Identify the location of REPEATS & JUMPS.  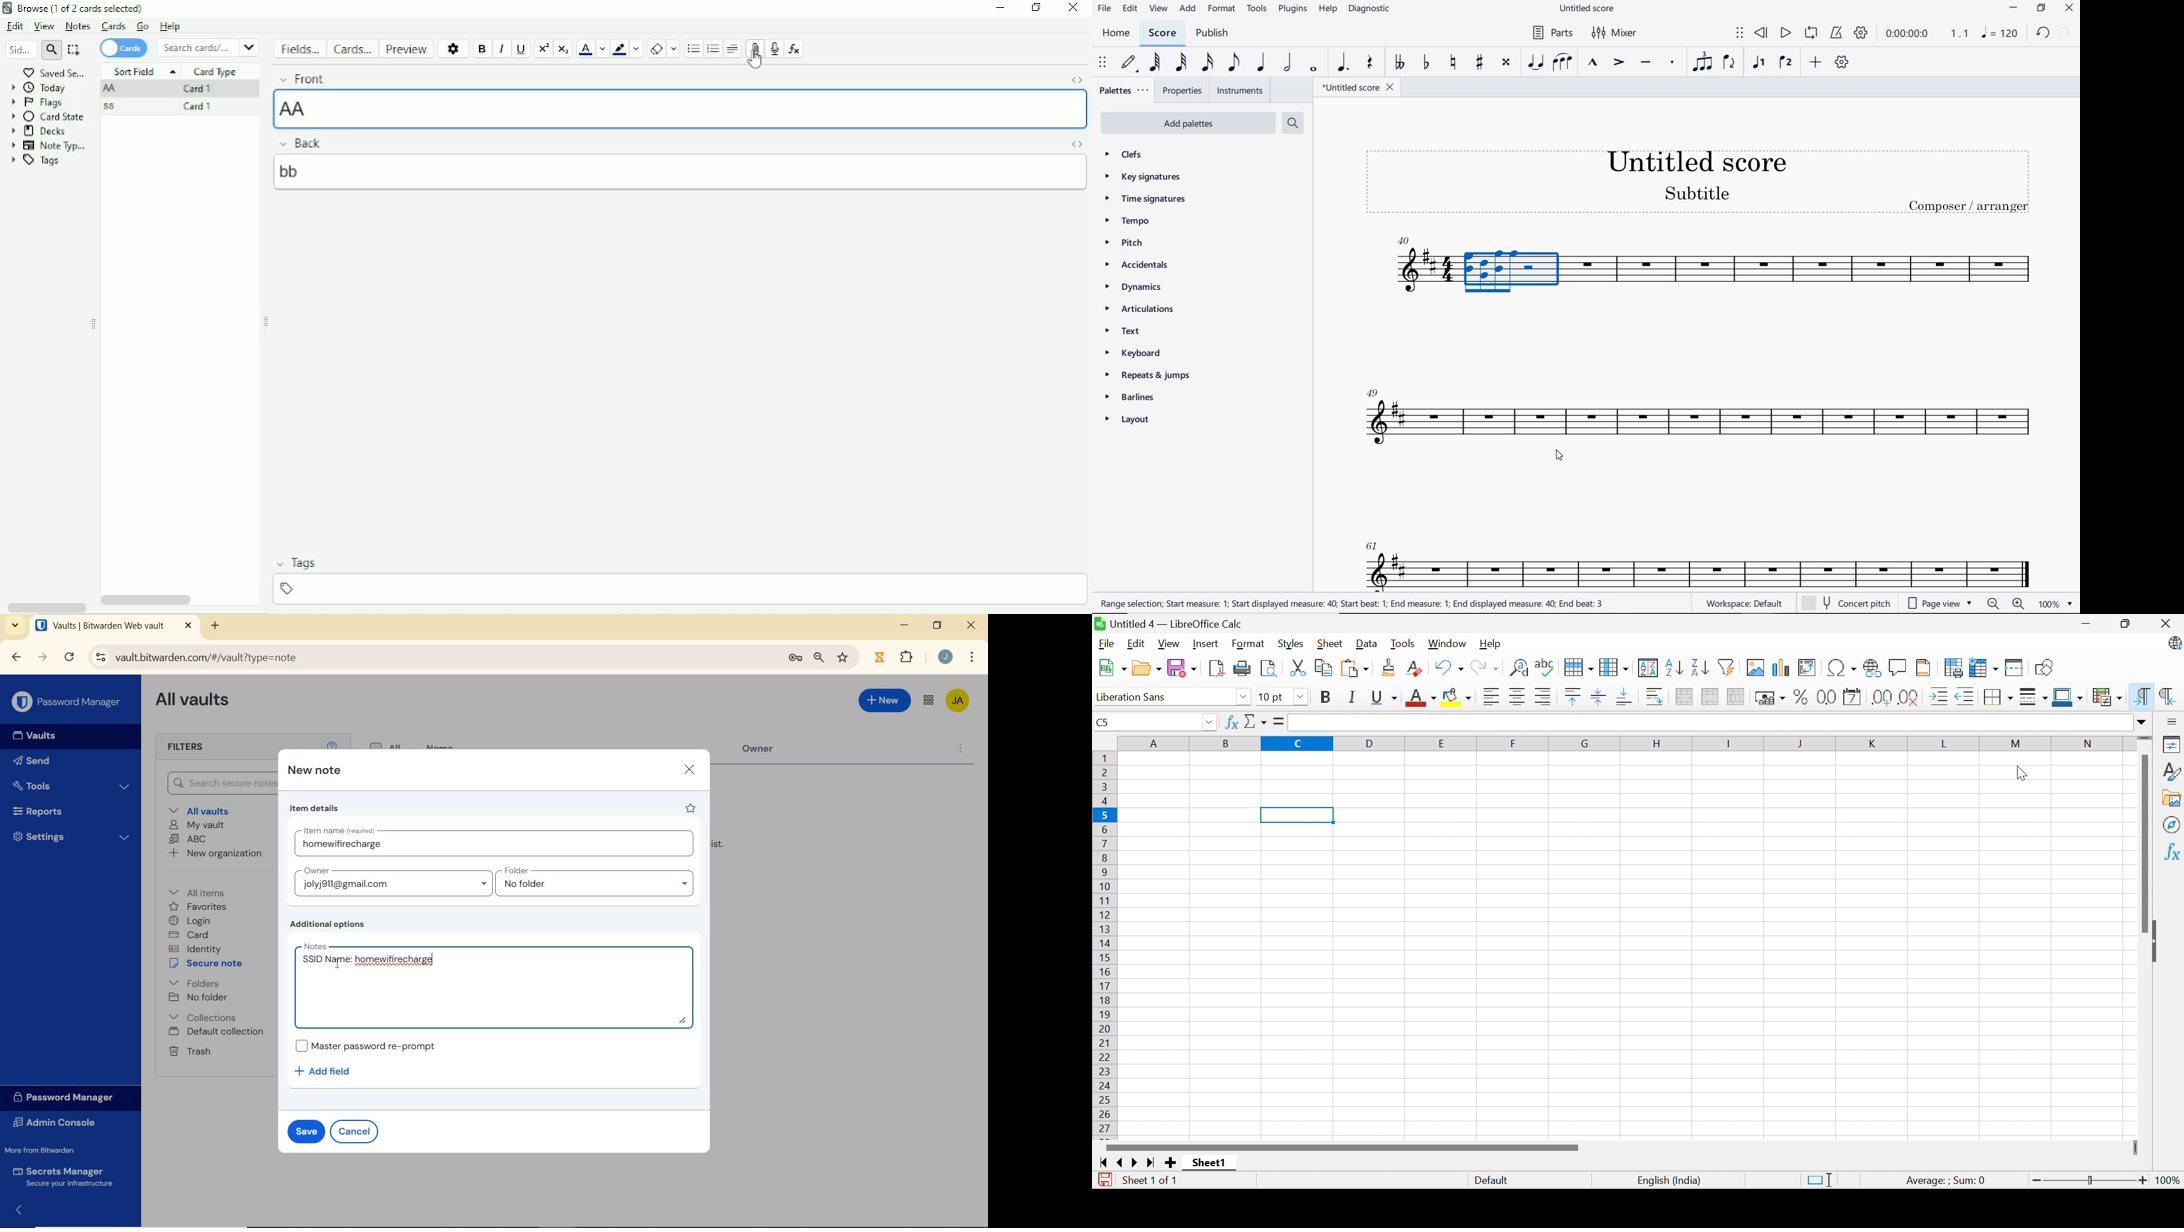
(1148, 377).